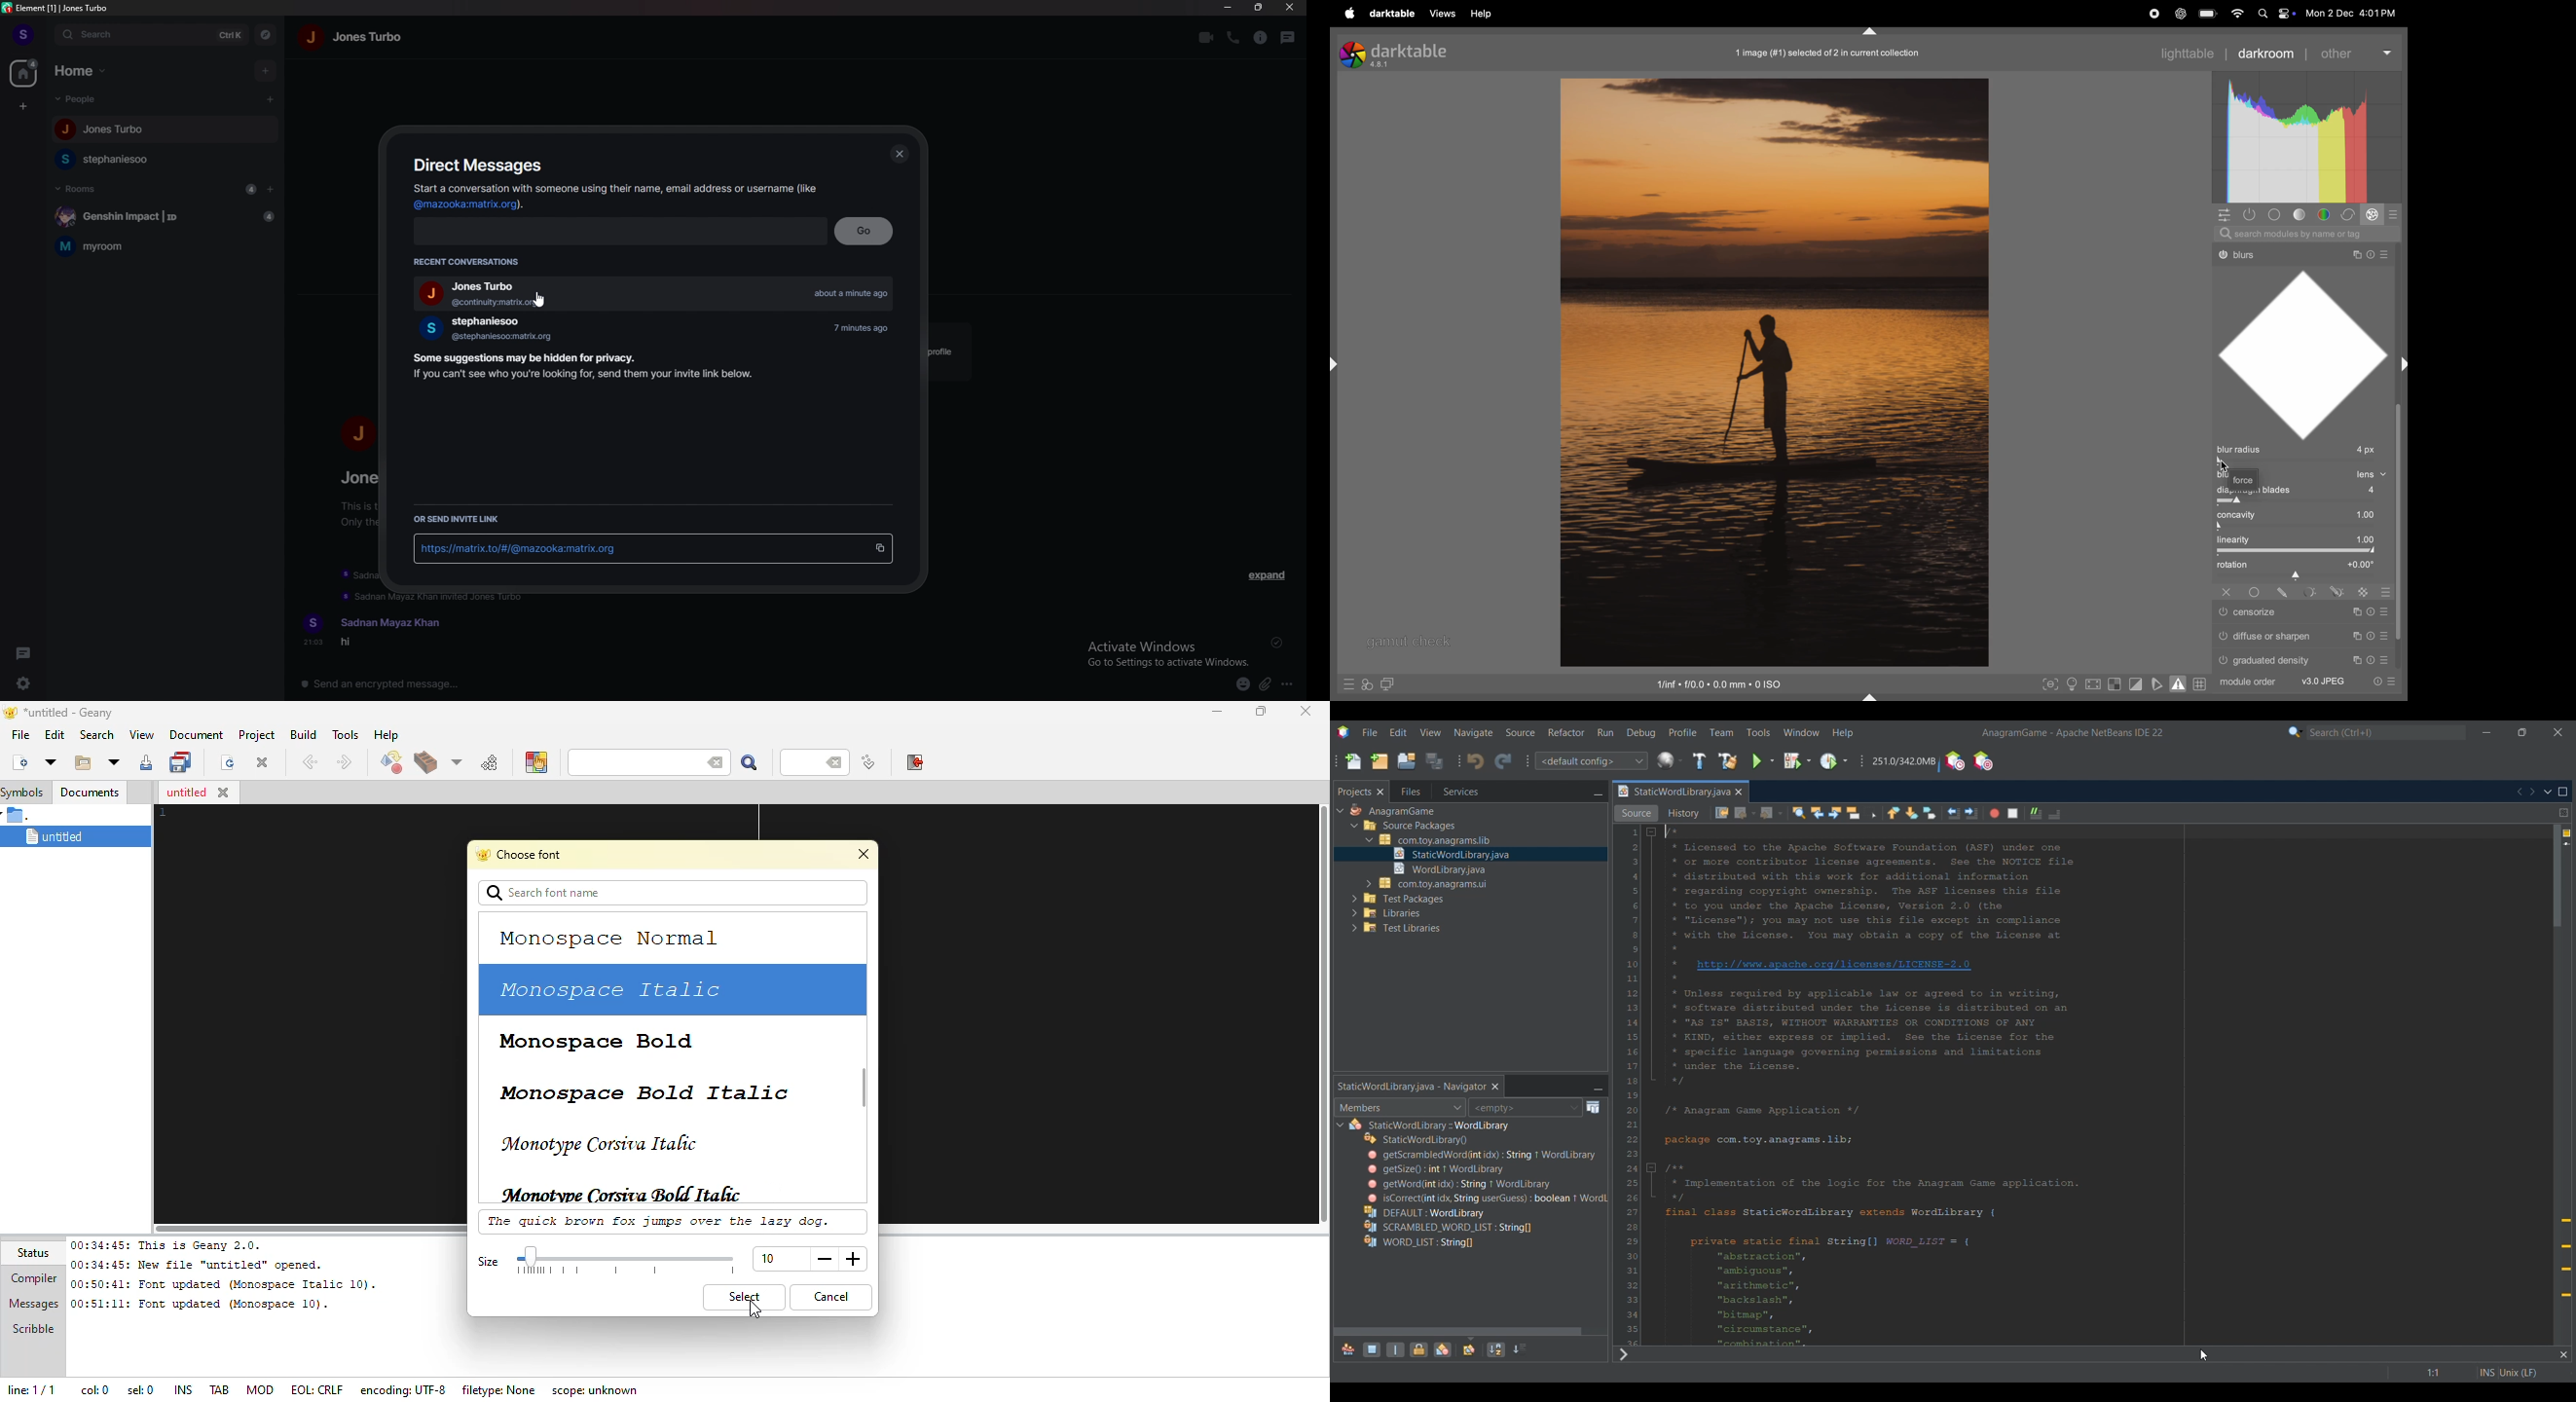  I want to click on date and time, so click(2351, 10).